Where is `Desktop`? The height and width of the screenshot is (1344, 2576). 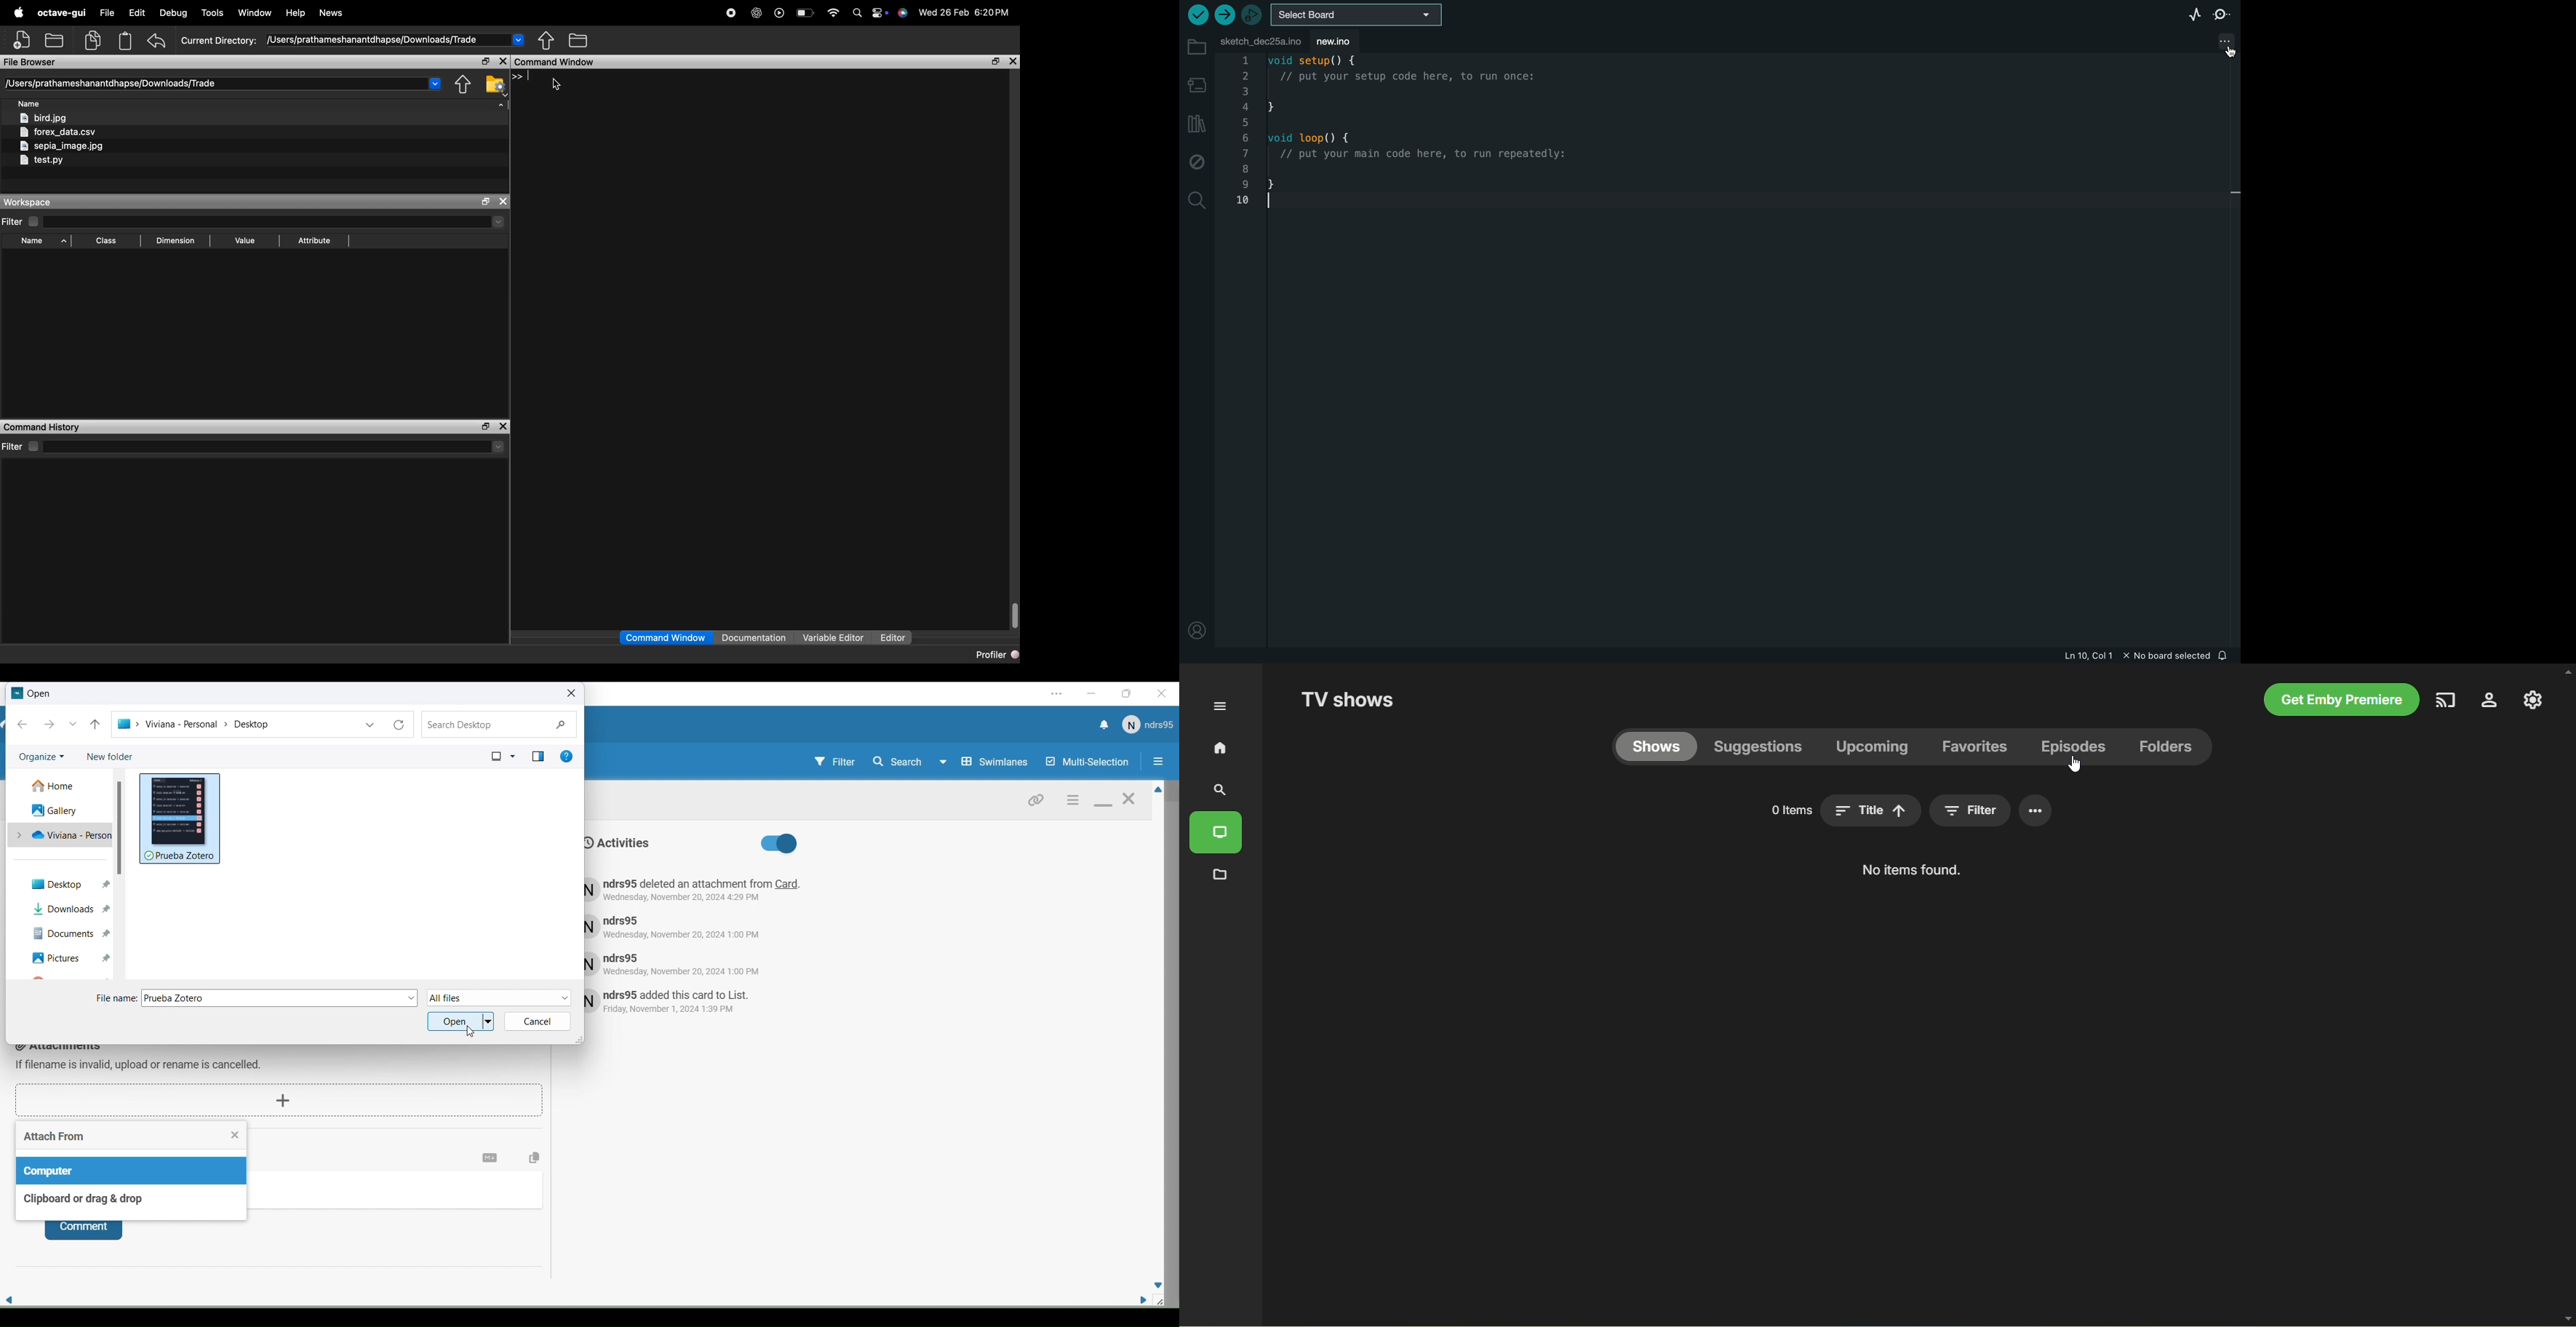
Desktop is located at coordinates (69, 885).